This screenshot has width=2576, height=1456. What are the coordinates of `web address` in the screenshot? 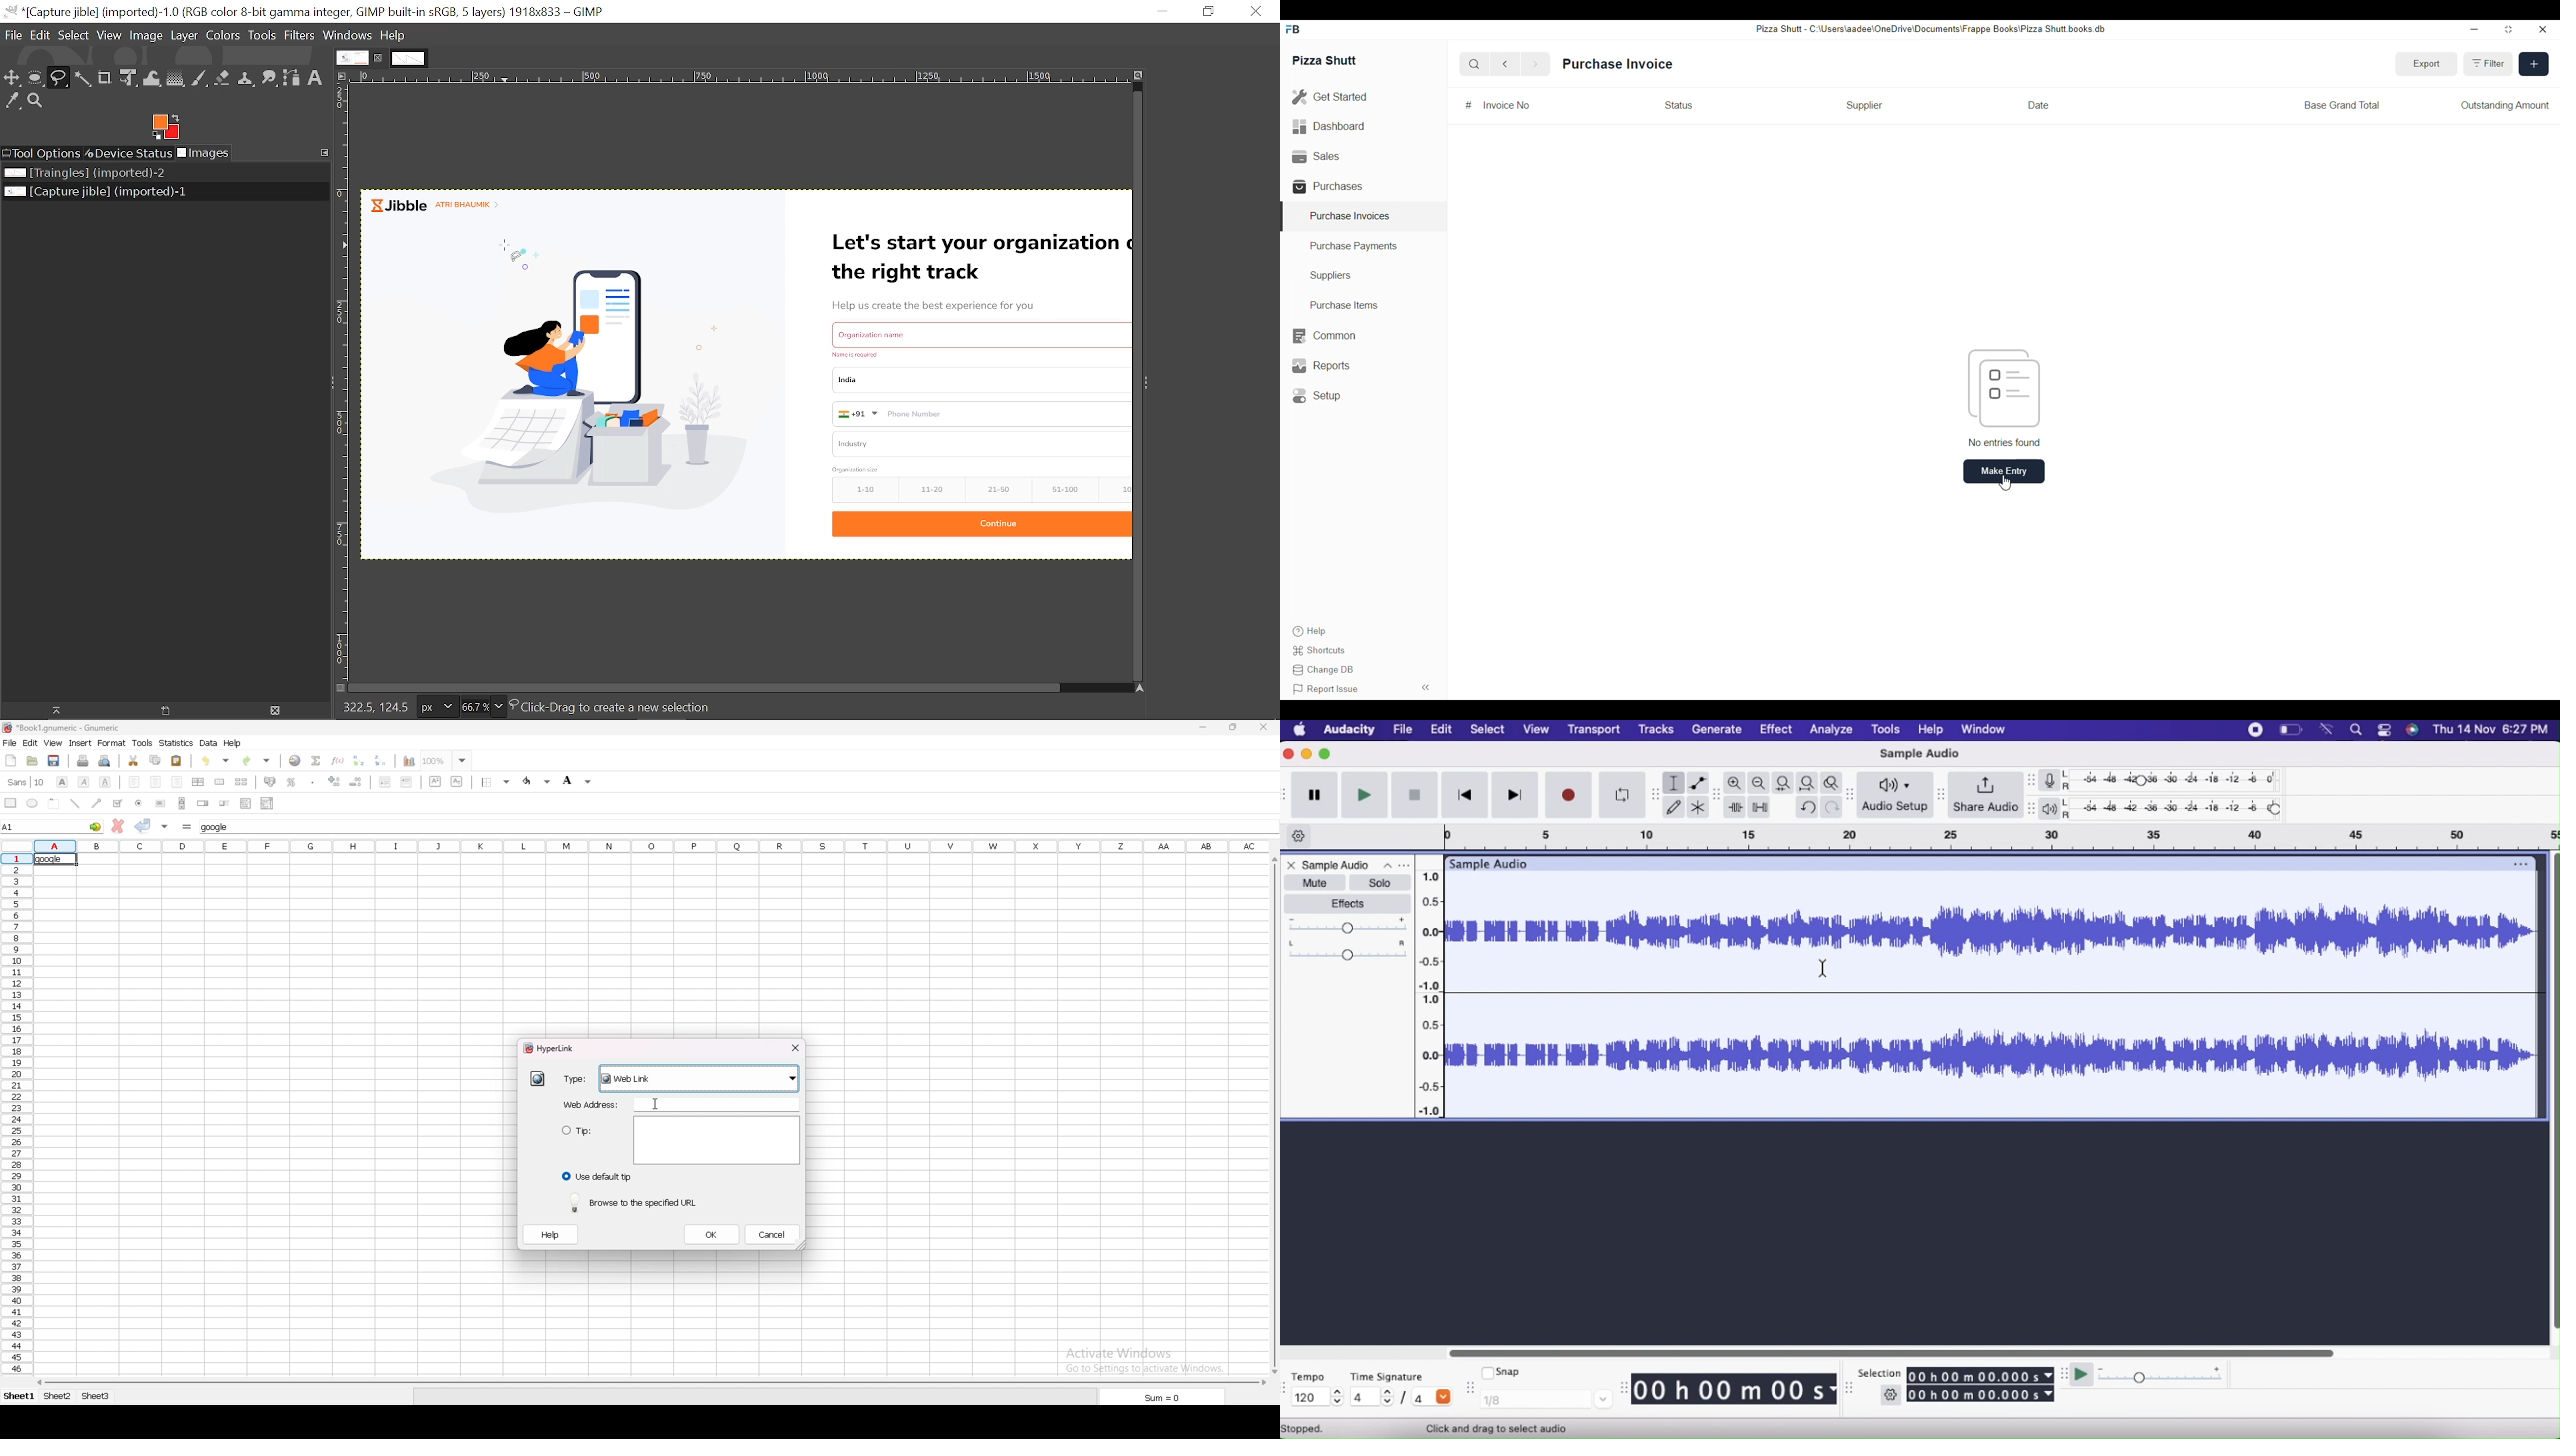 It's located at (595, 1104).